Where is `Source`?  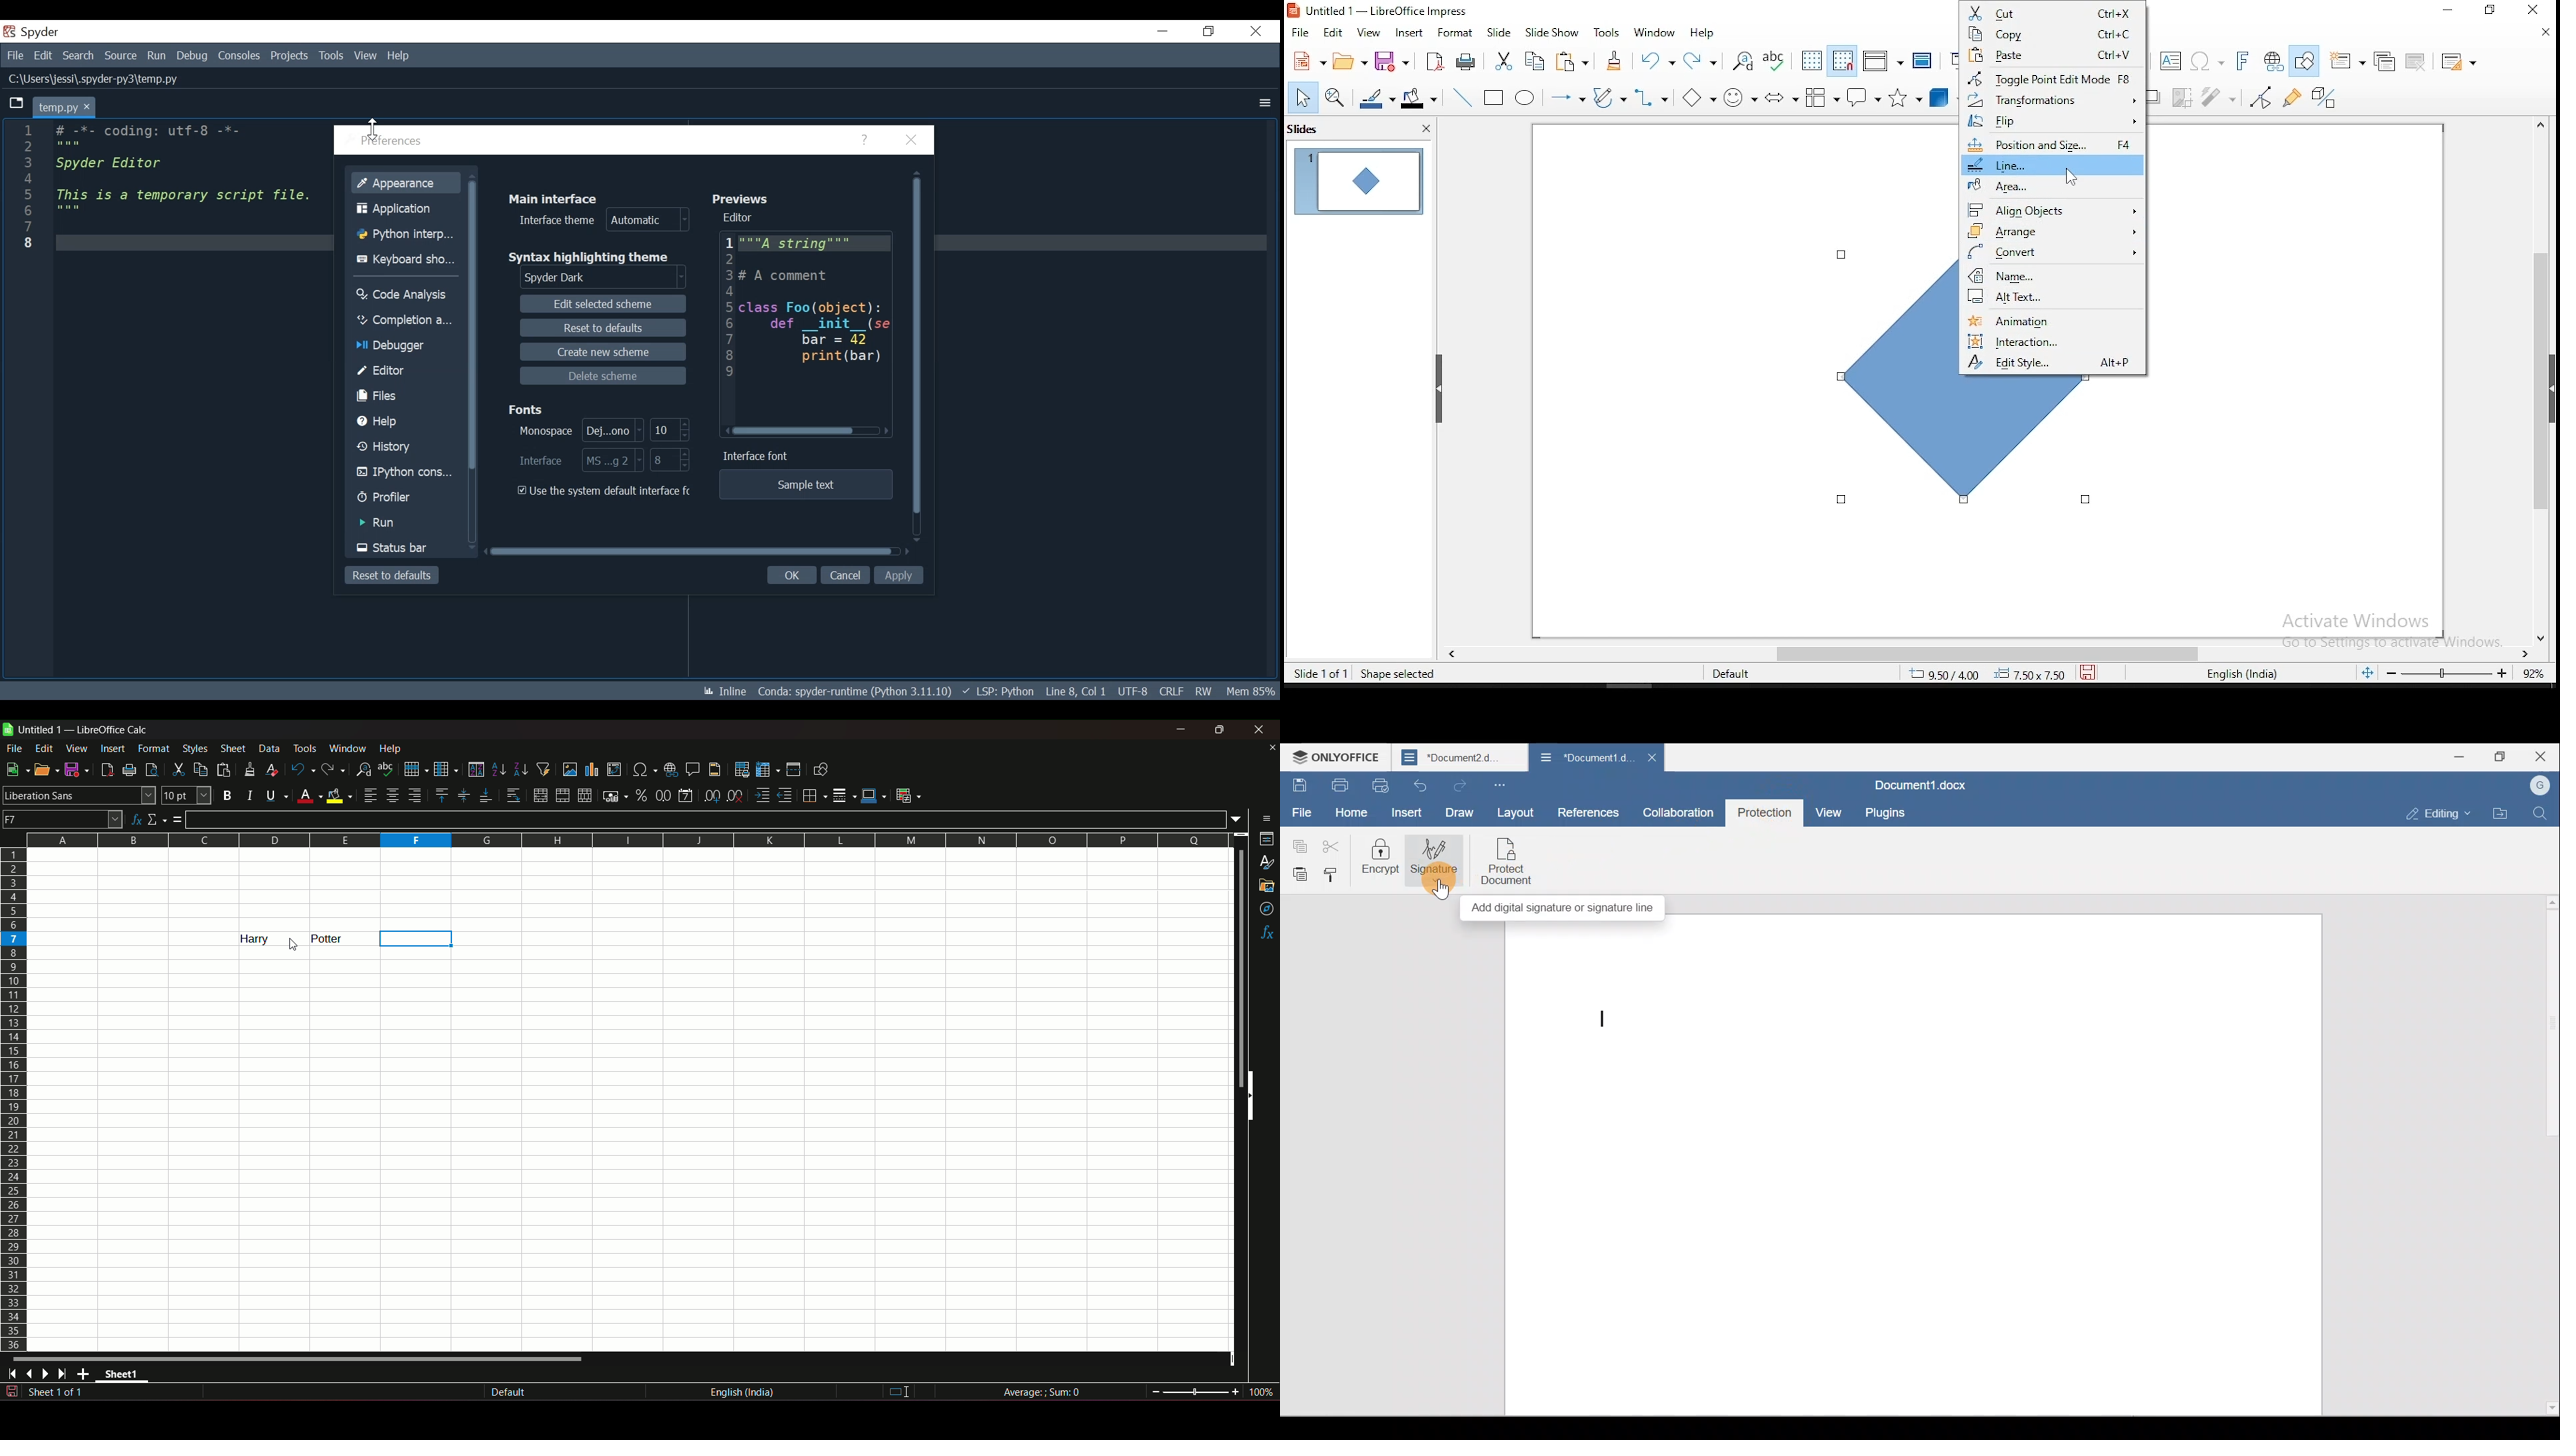
Source is located at coordinates (121, 57).